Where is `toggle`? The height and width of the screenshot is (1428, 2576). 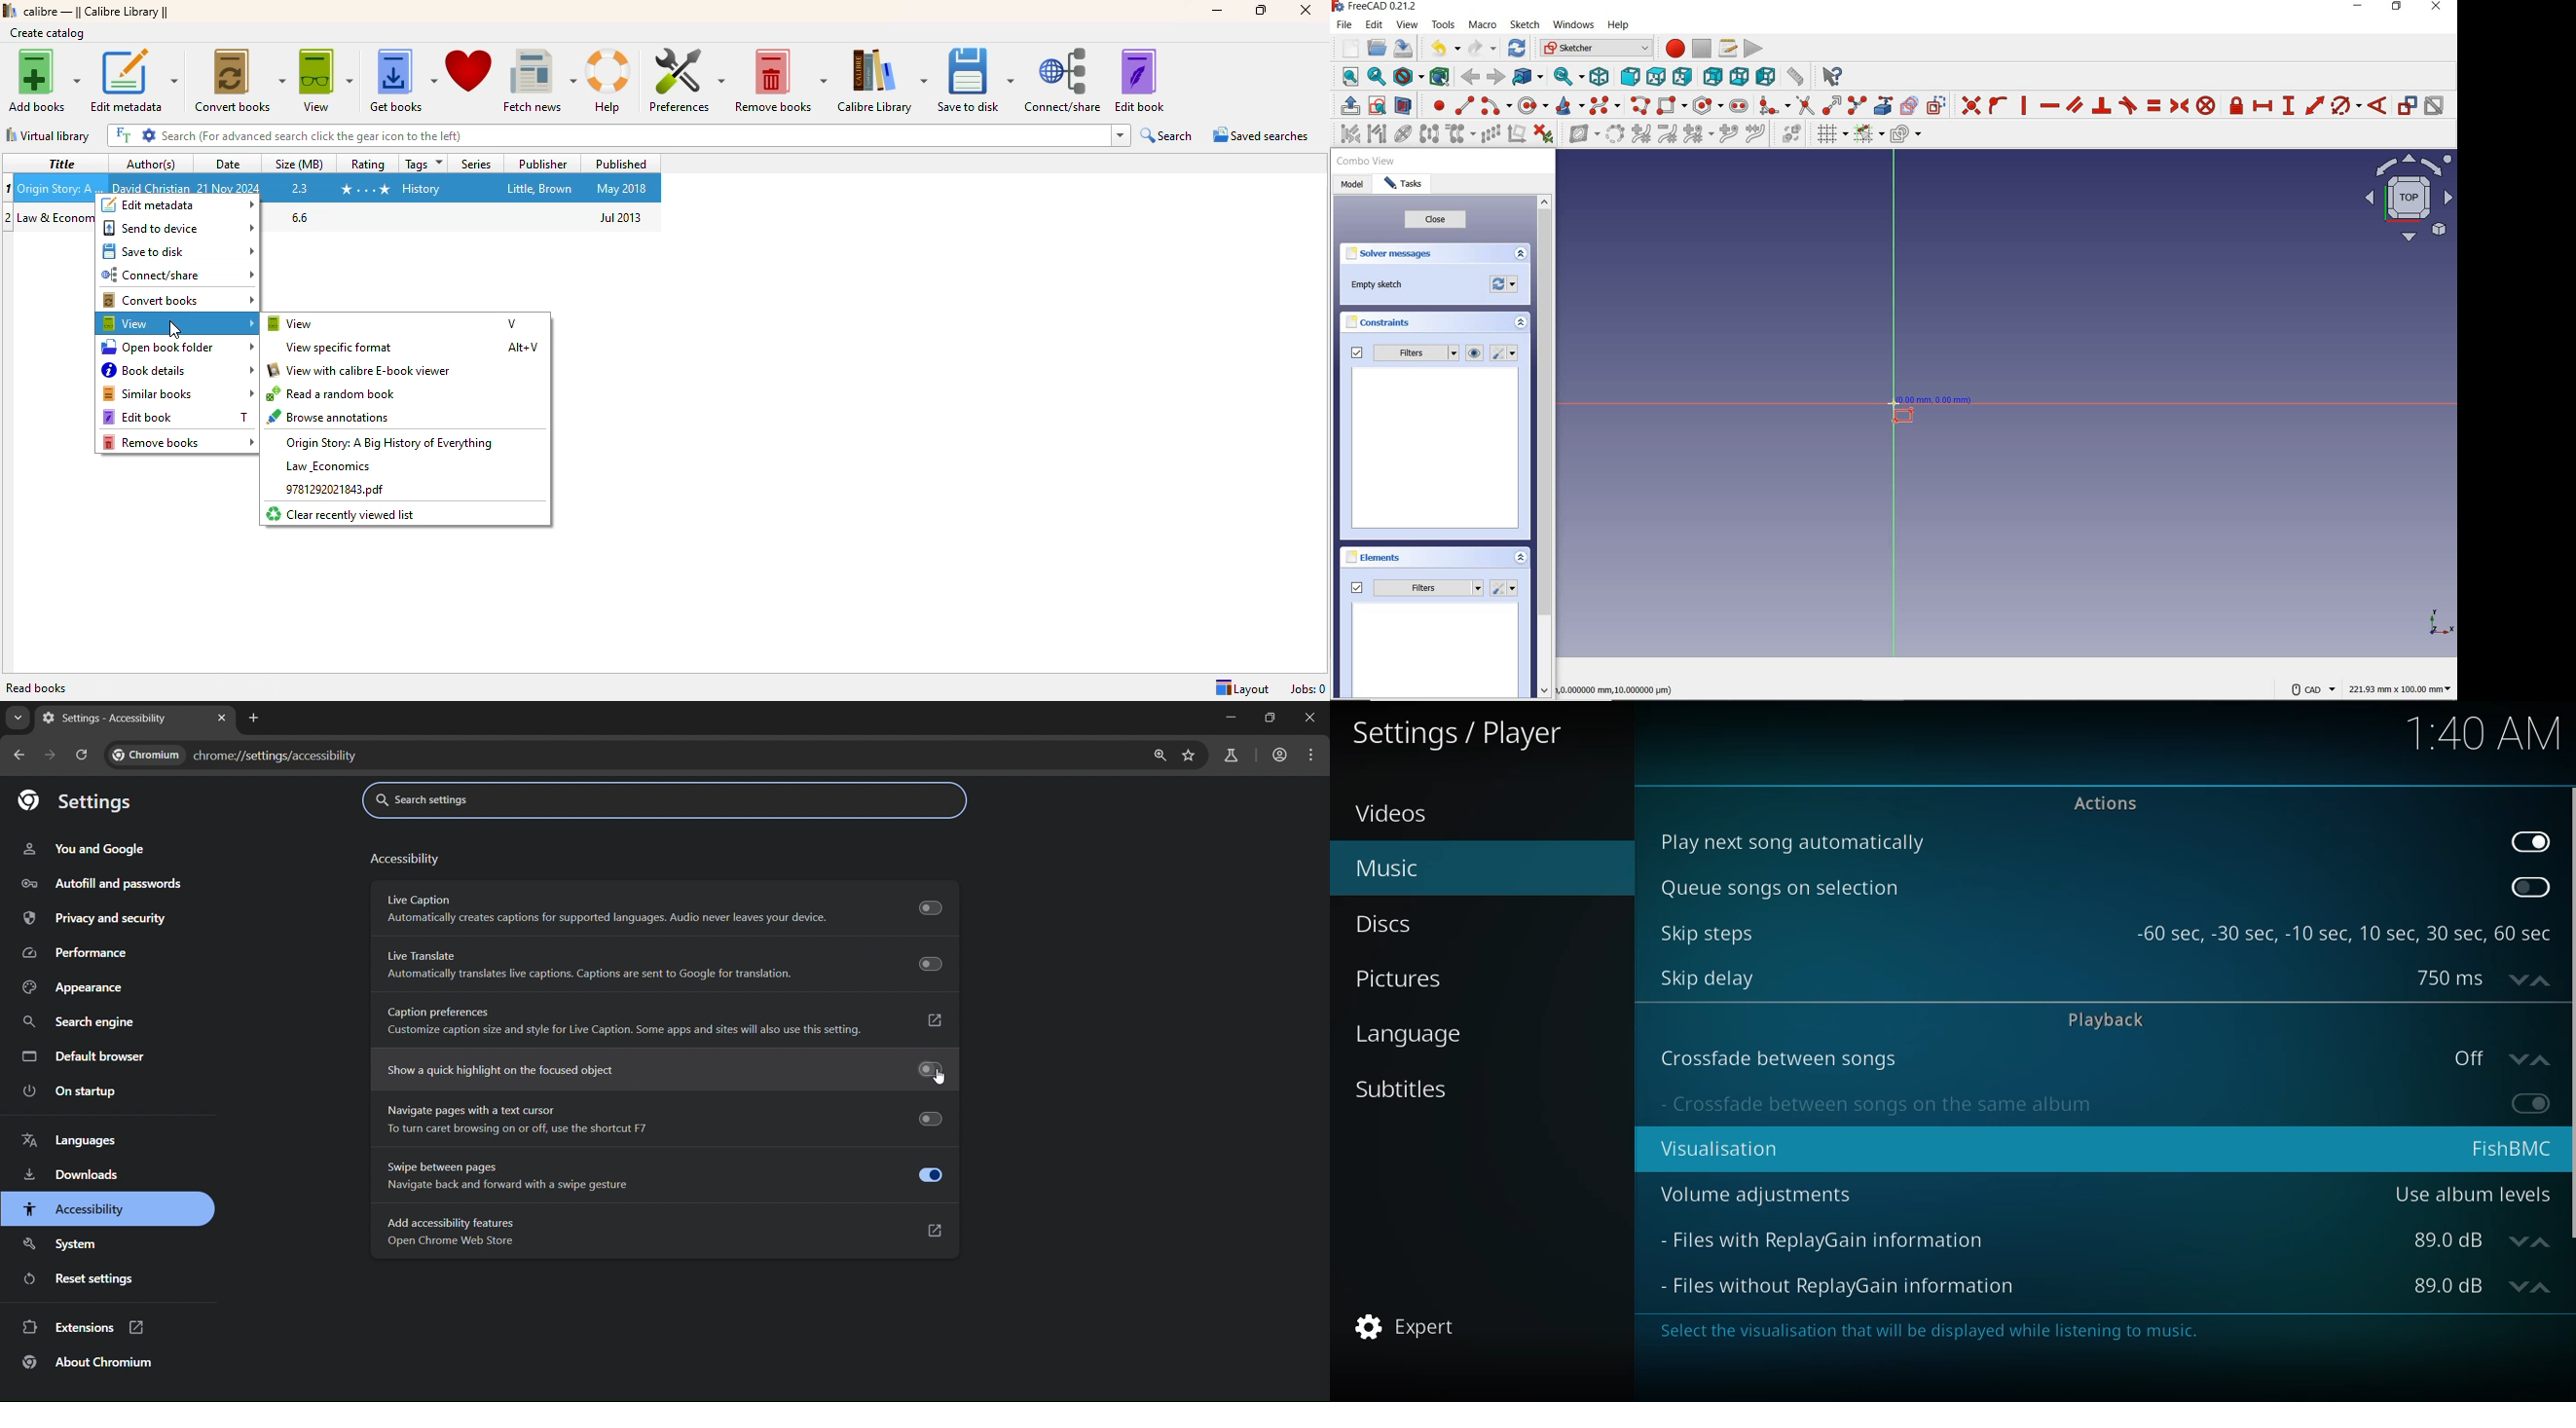 toggle is located at coordinates (930, 1175).